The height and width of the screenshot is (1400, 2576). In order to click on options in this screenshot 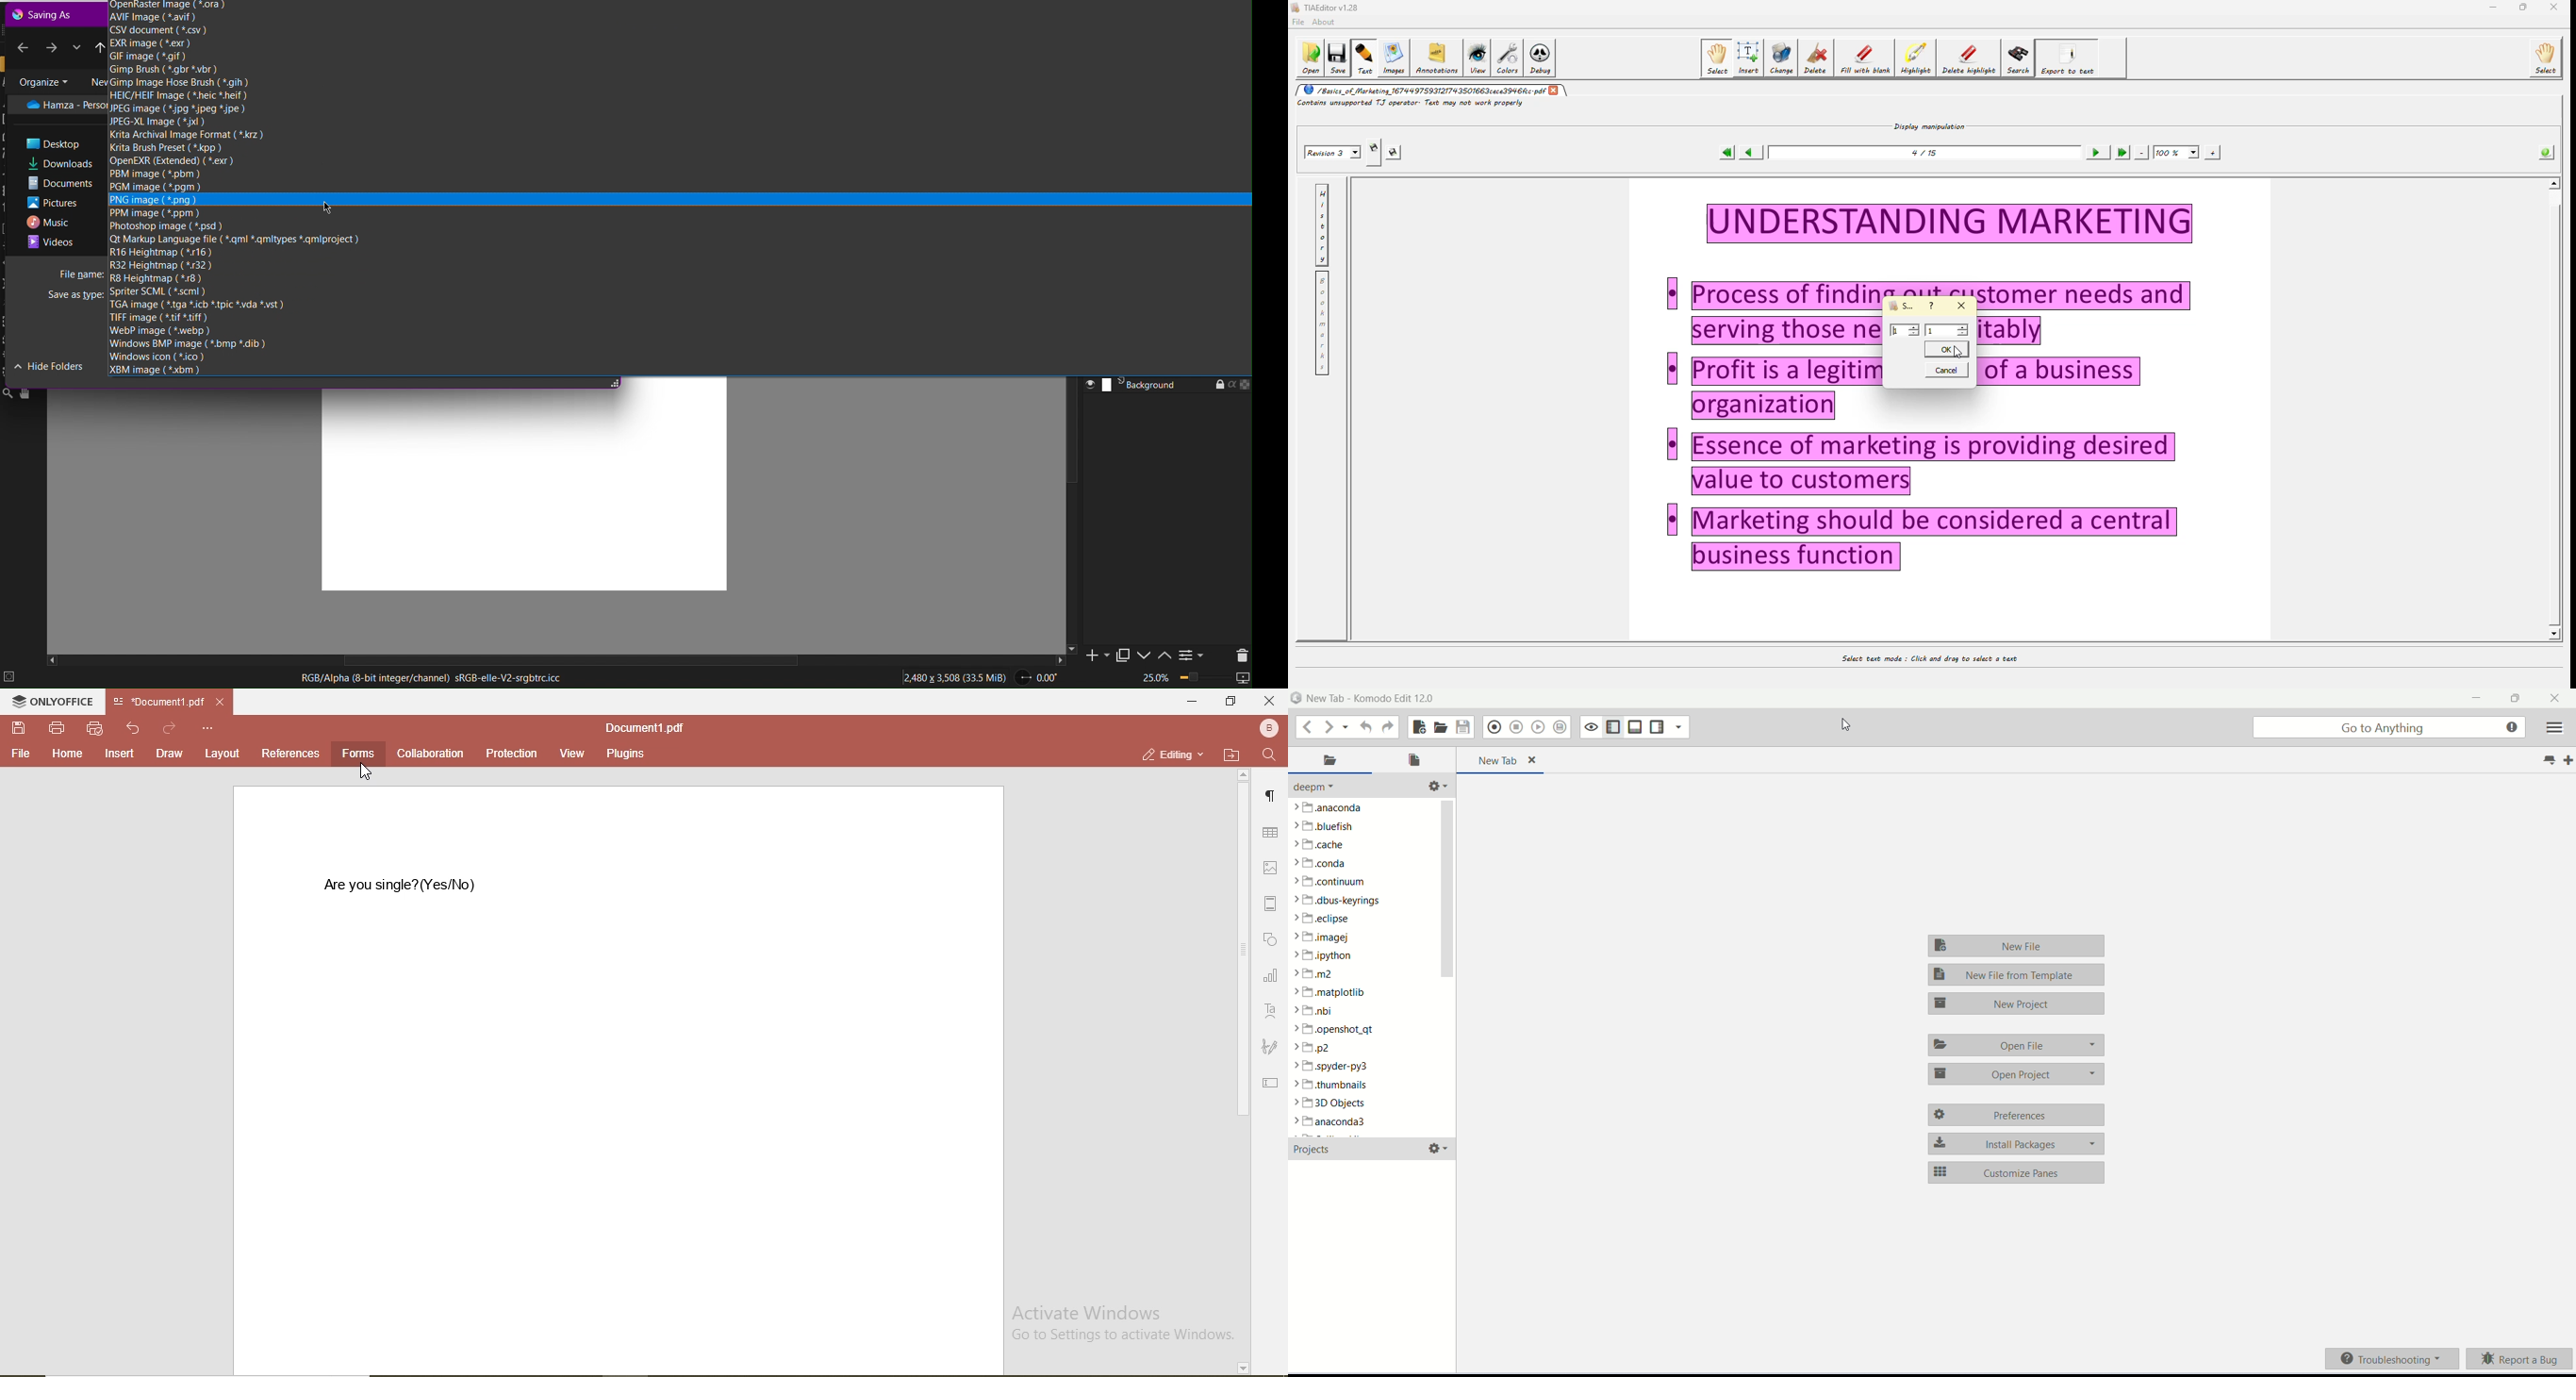, I will do `click(208, 729)`.